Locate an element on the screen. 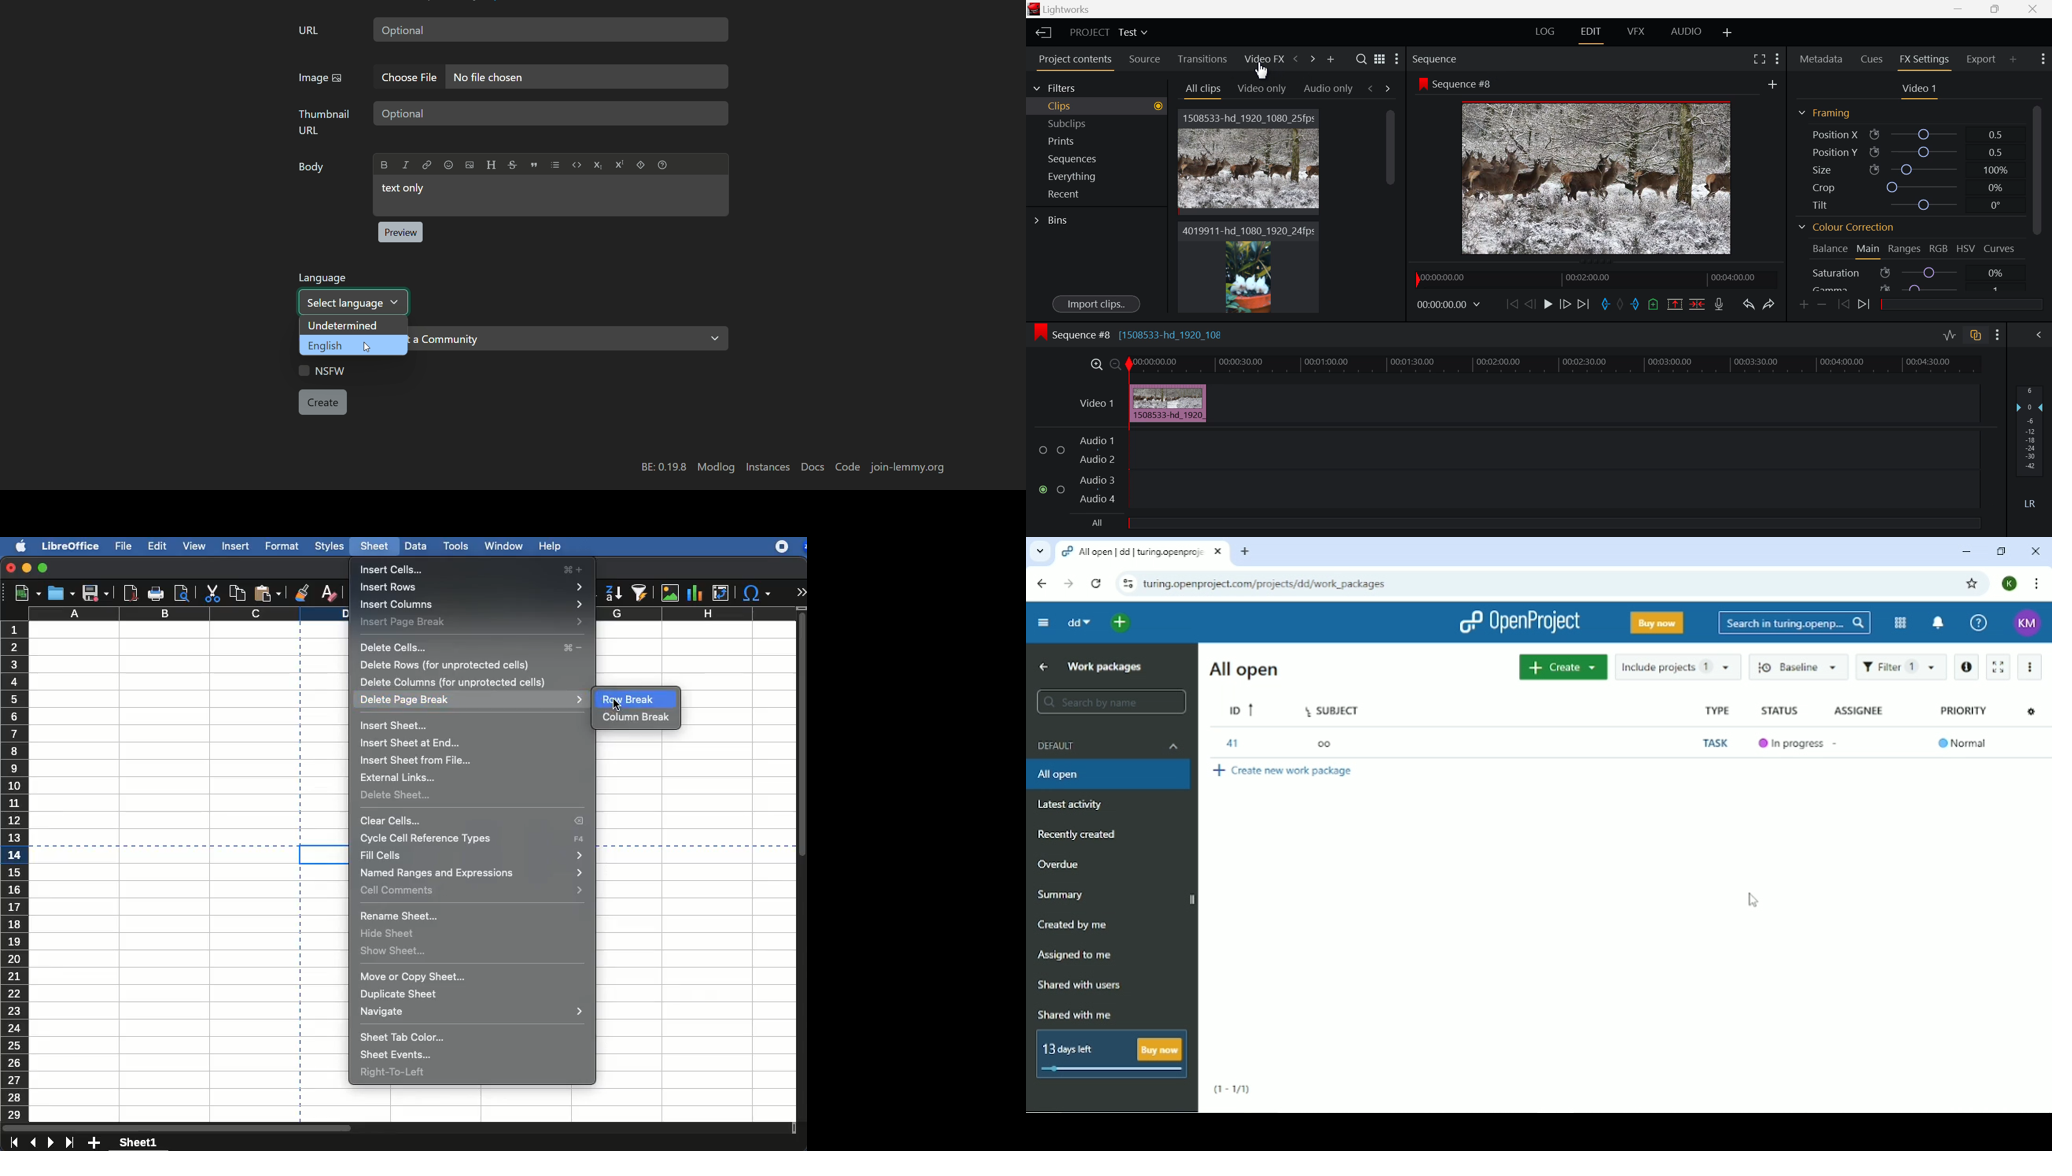  Open details view is located at coordinates (1967, 667).